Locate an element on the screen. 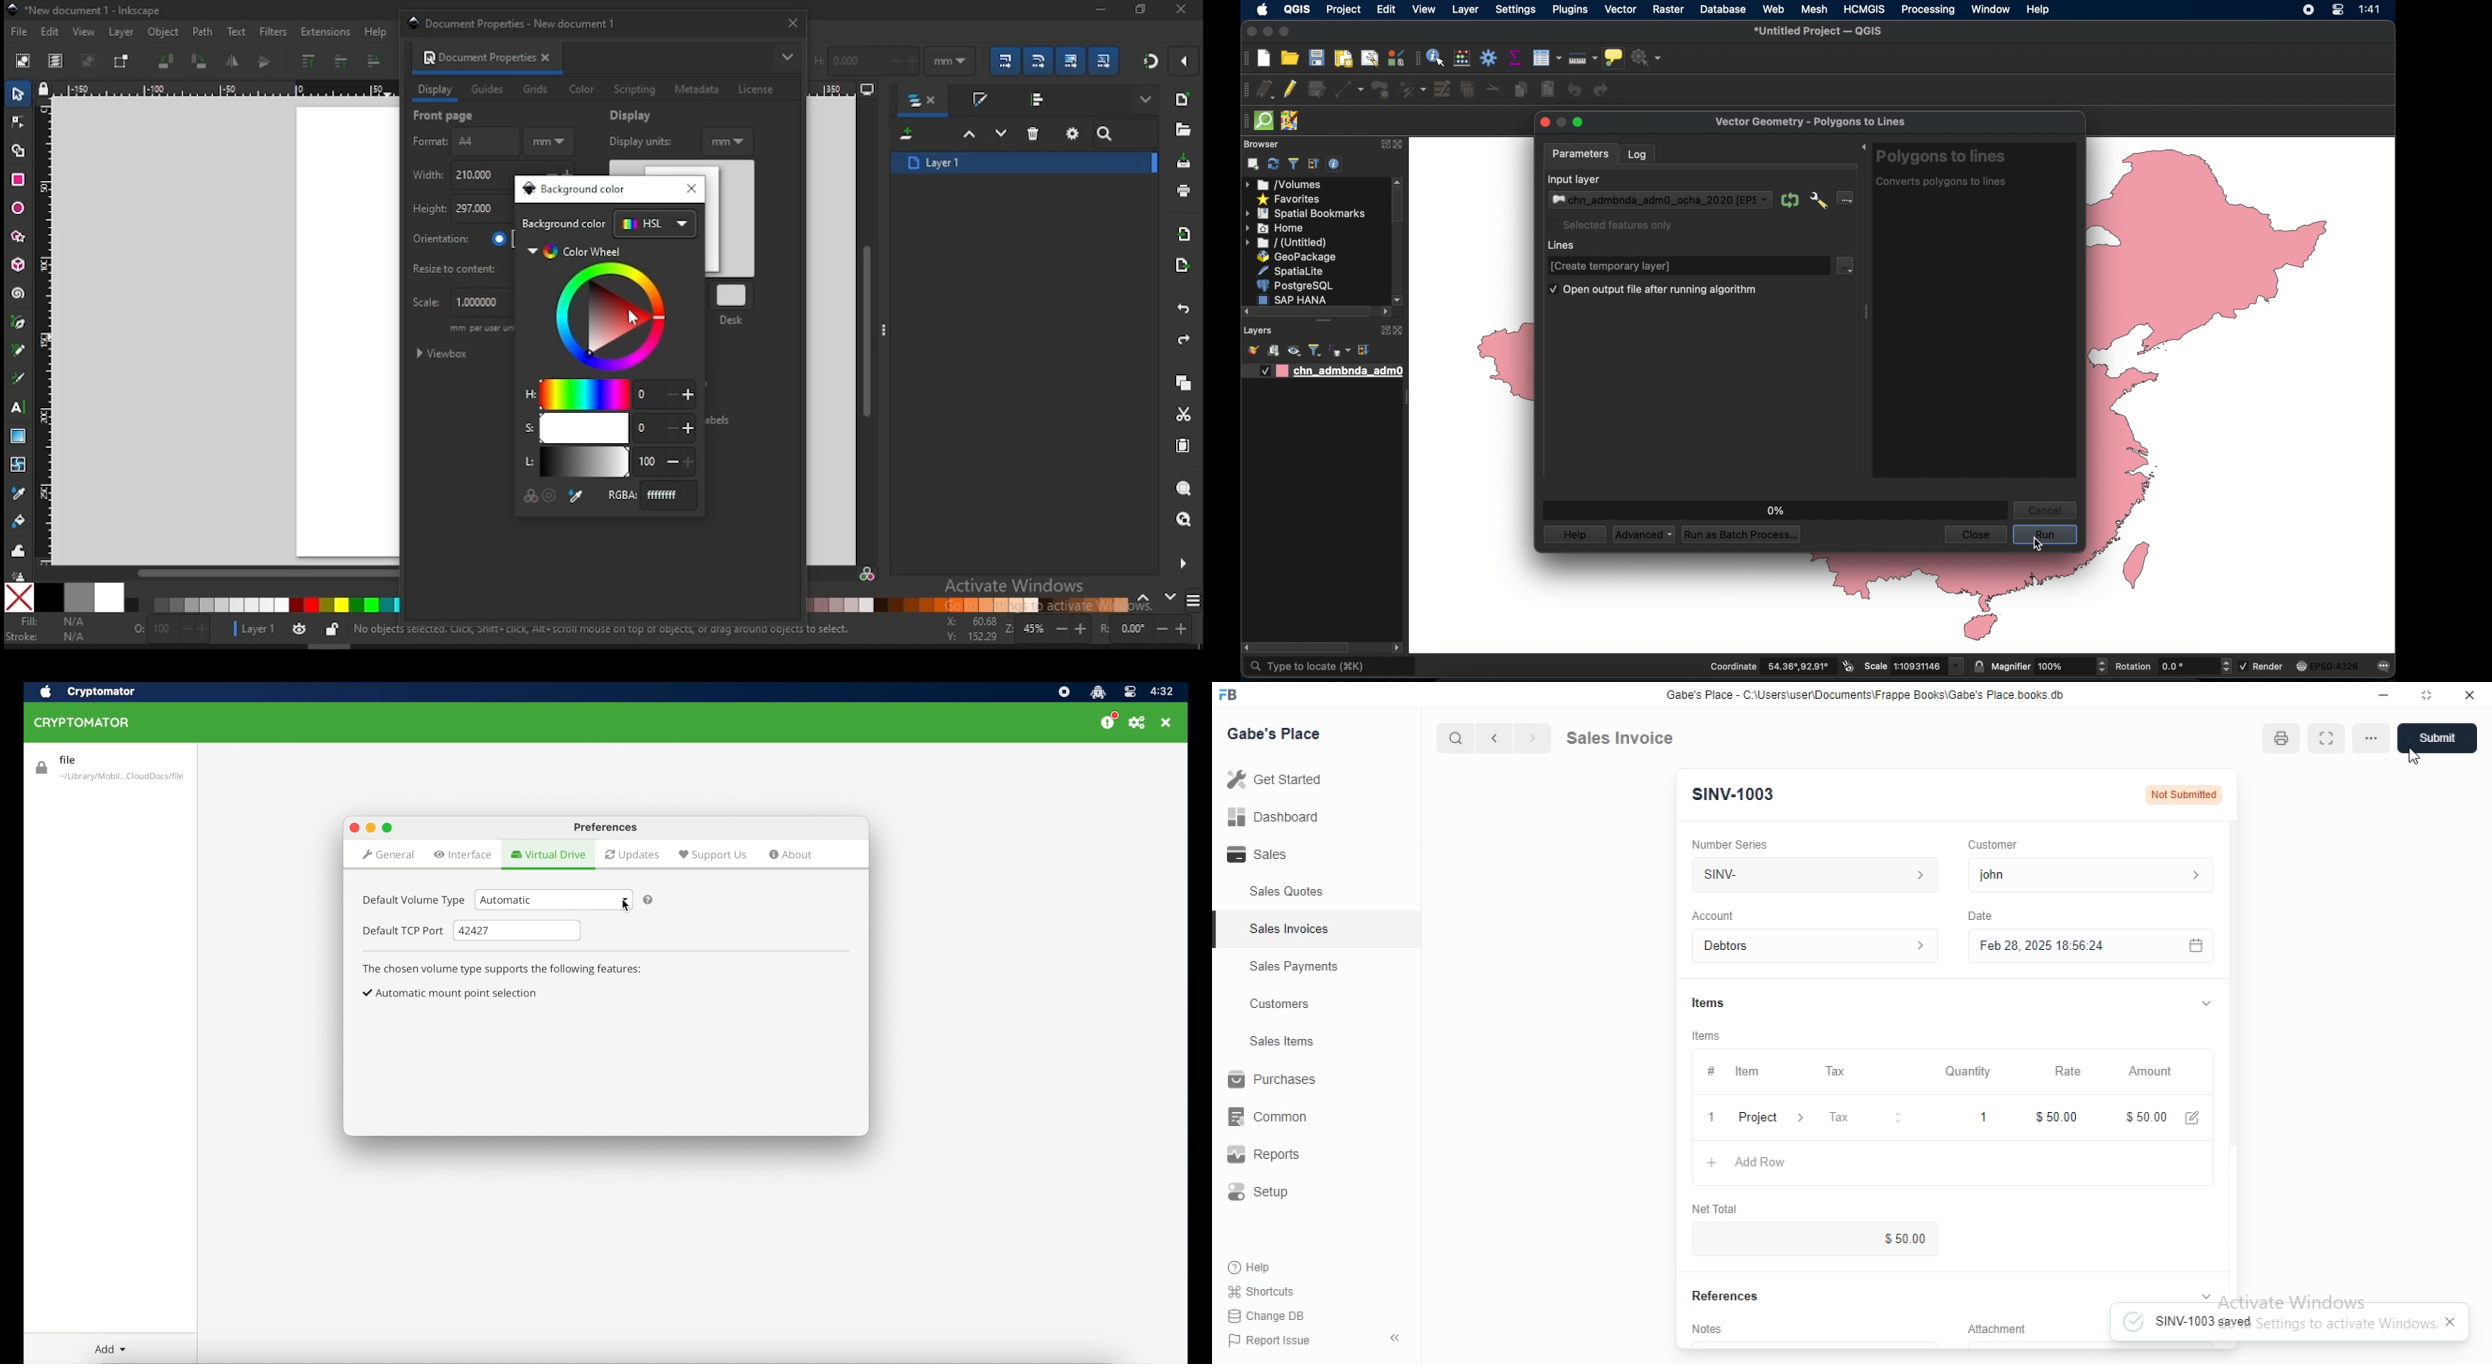 The width and height of the screenshot is (2492, 1372). Tax is located at coordinates (1840, 1072).